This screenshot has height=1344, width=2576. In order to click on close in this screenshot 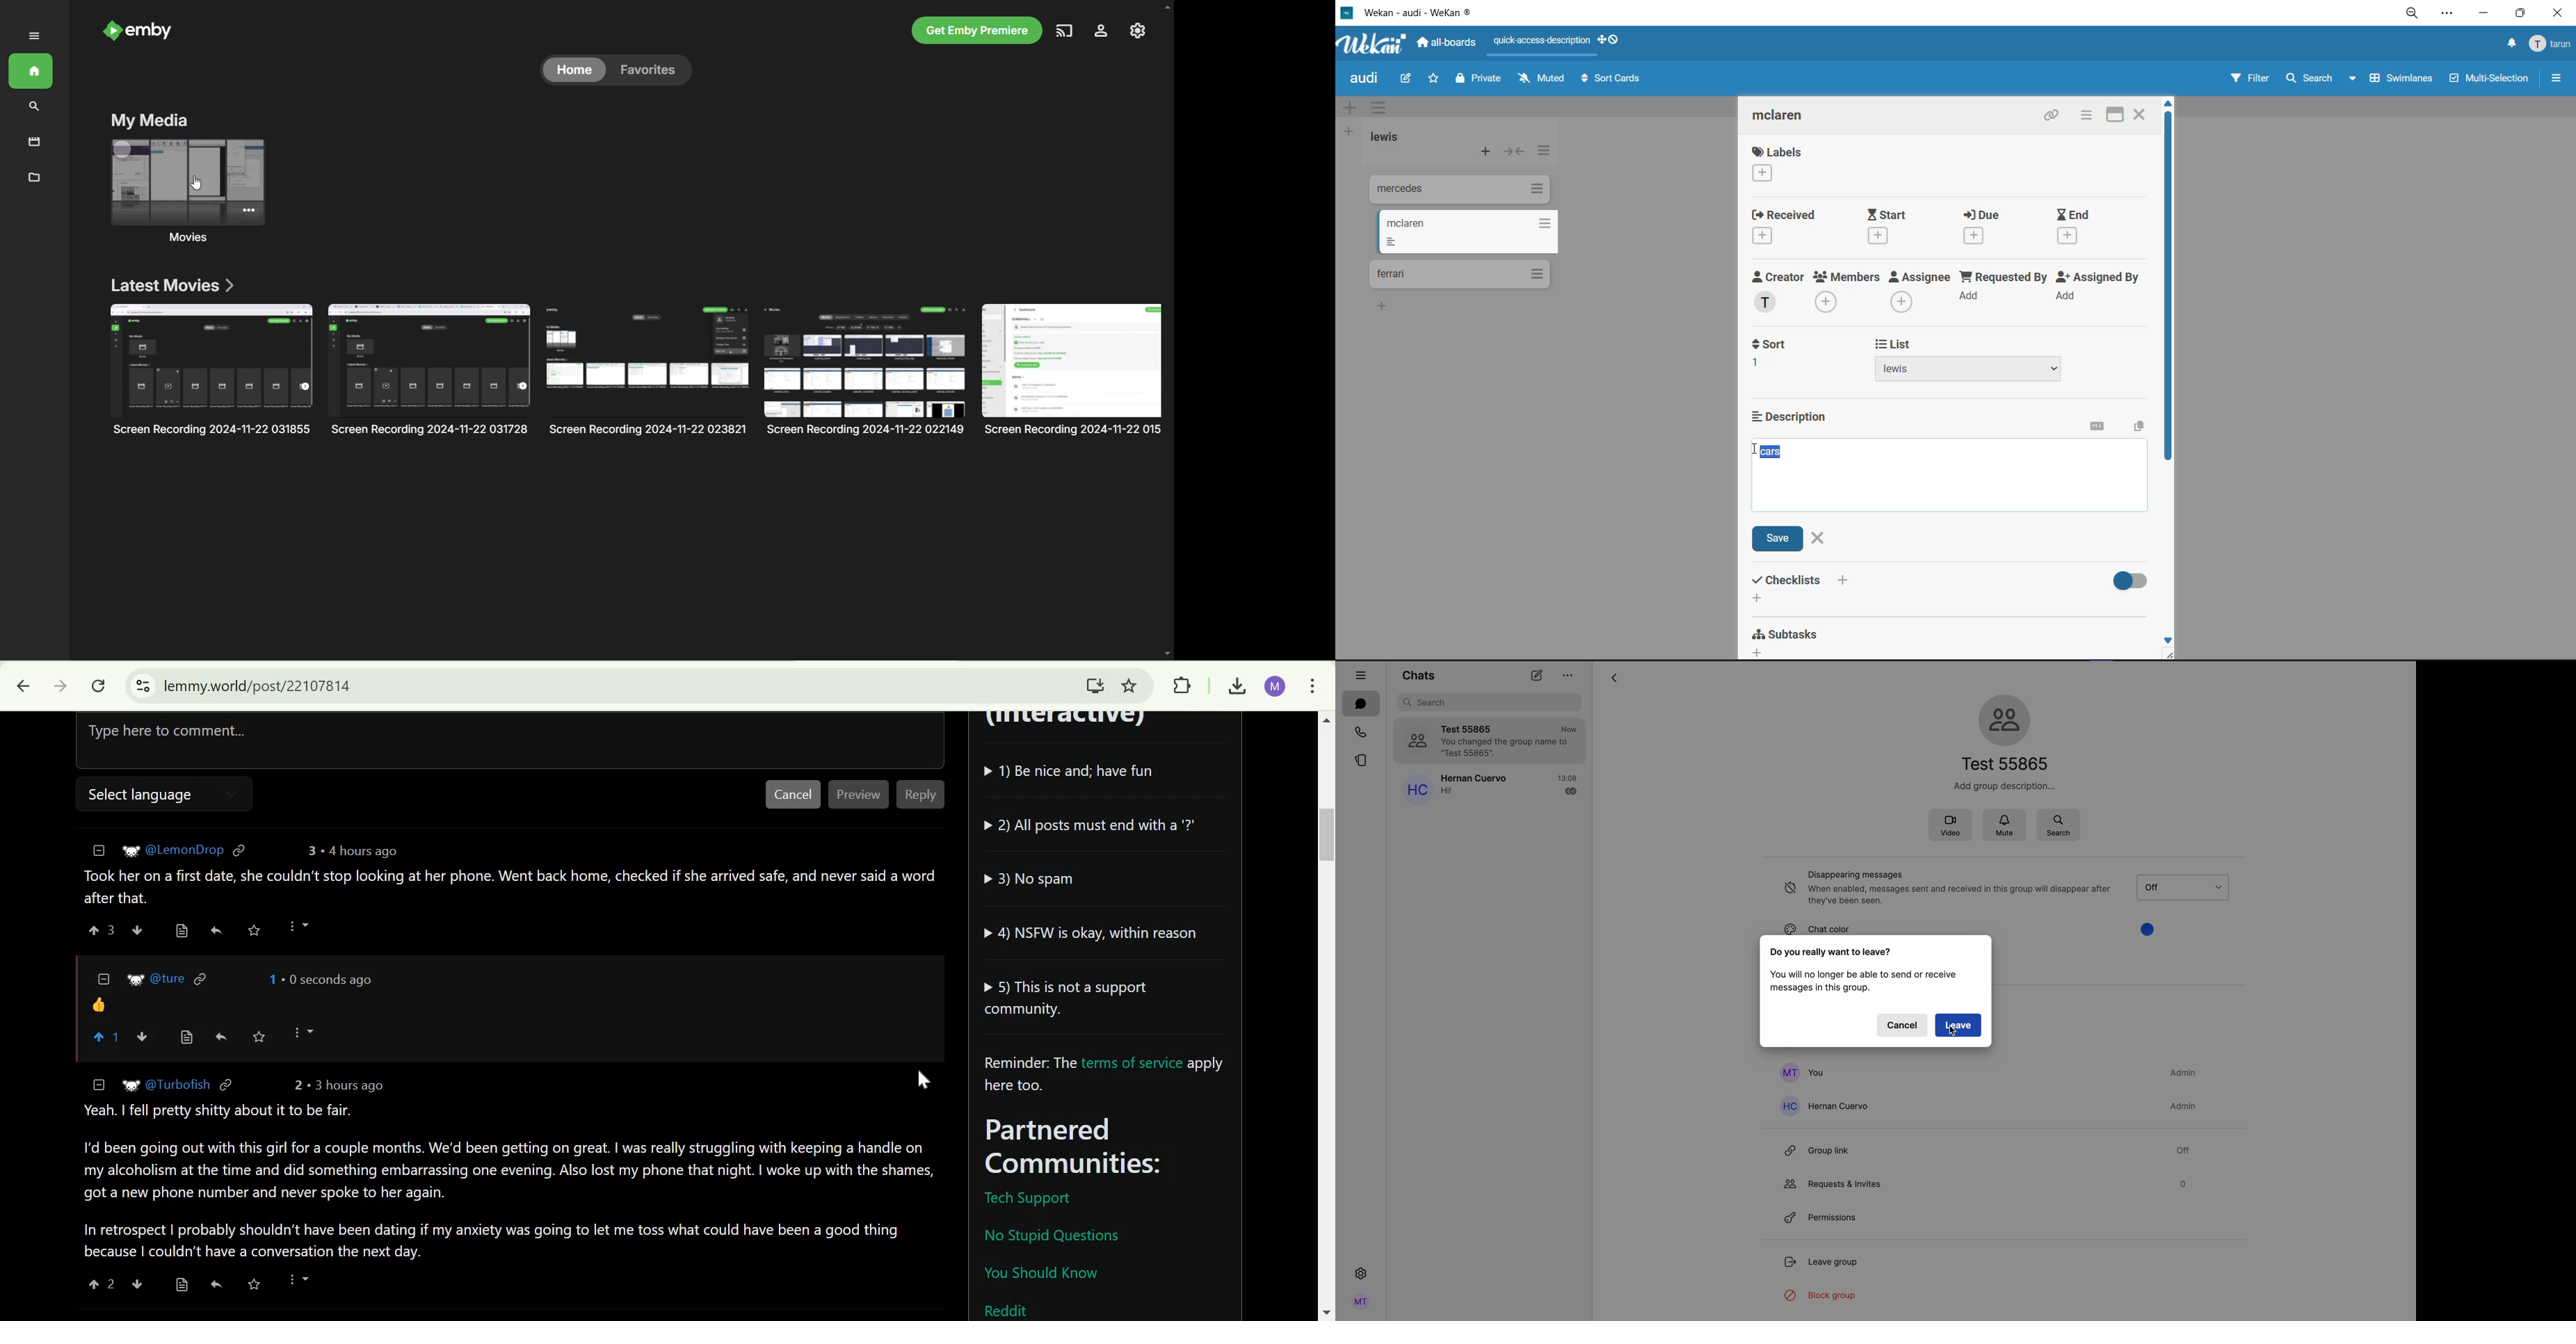, I will do `click(1819, 537)`.